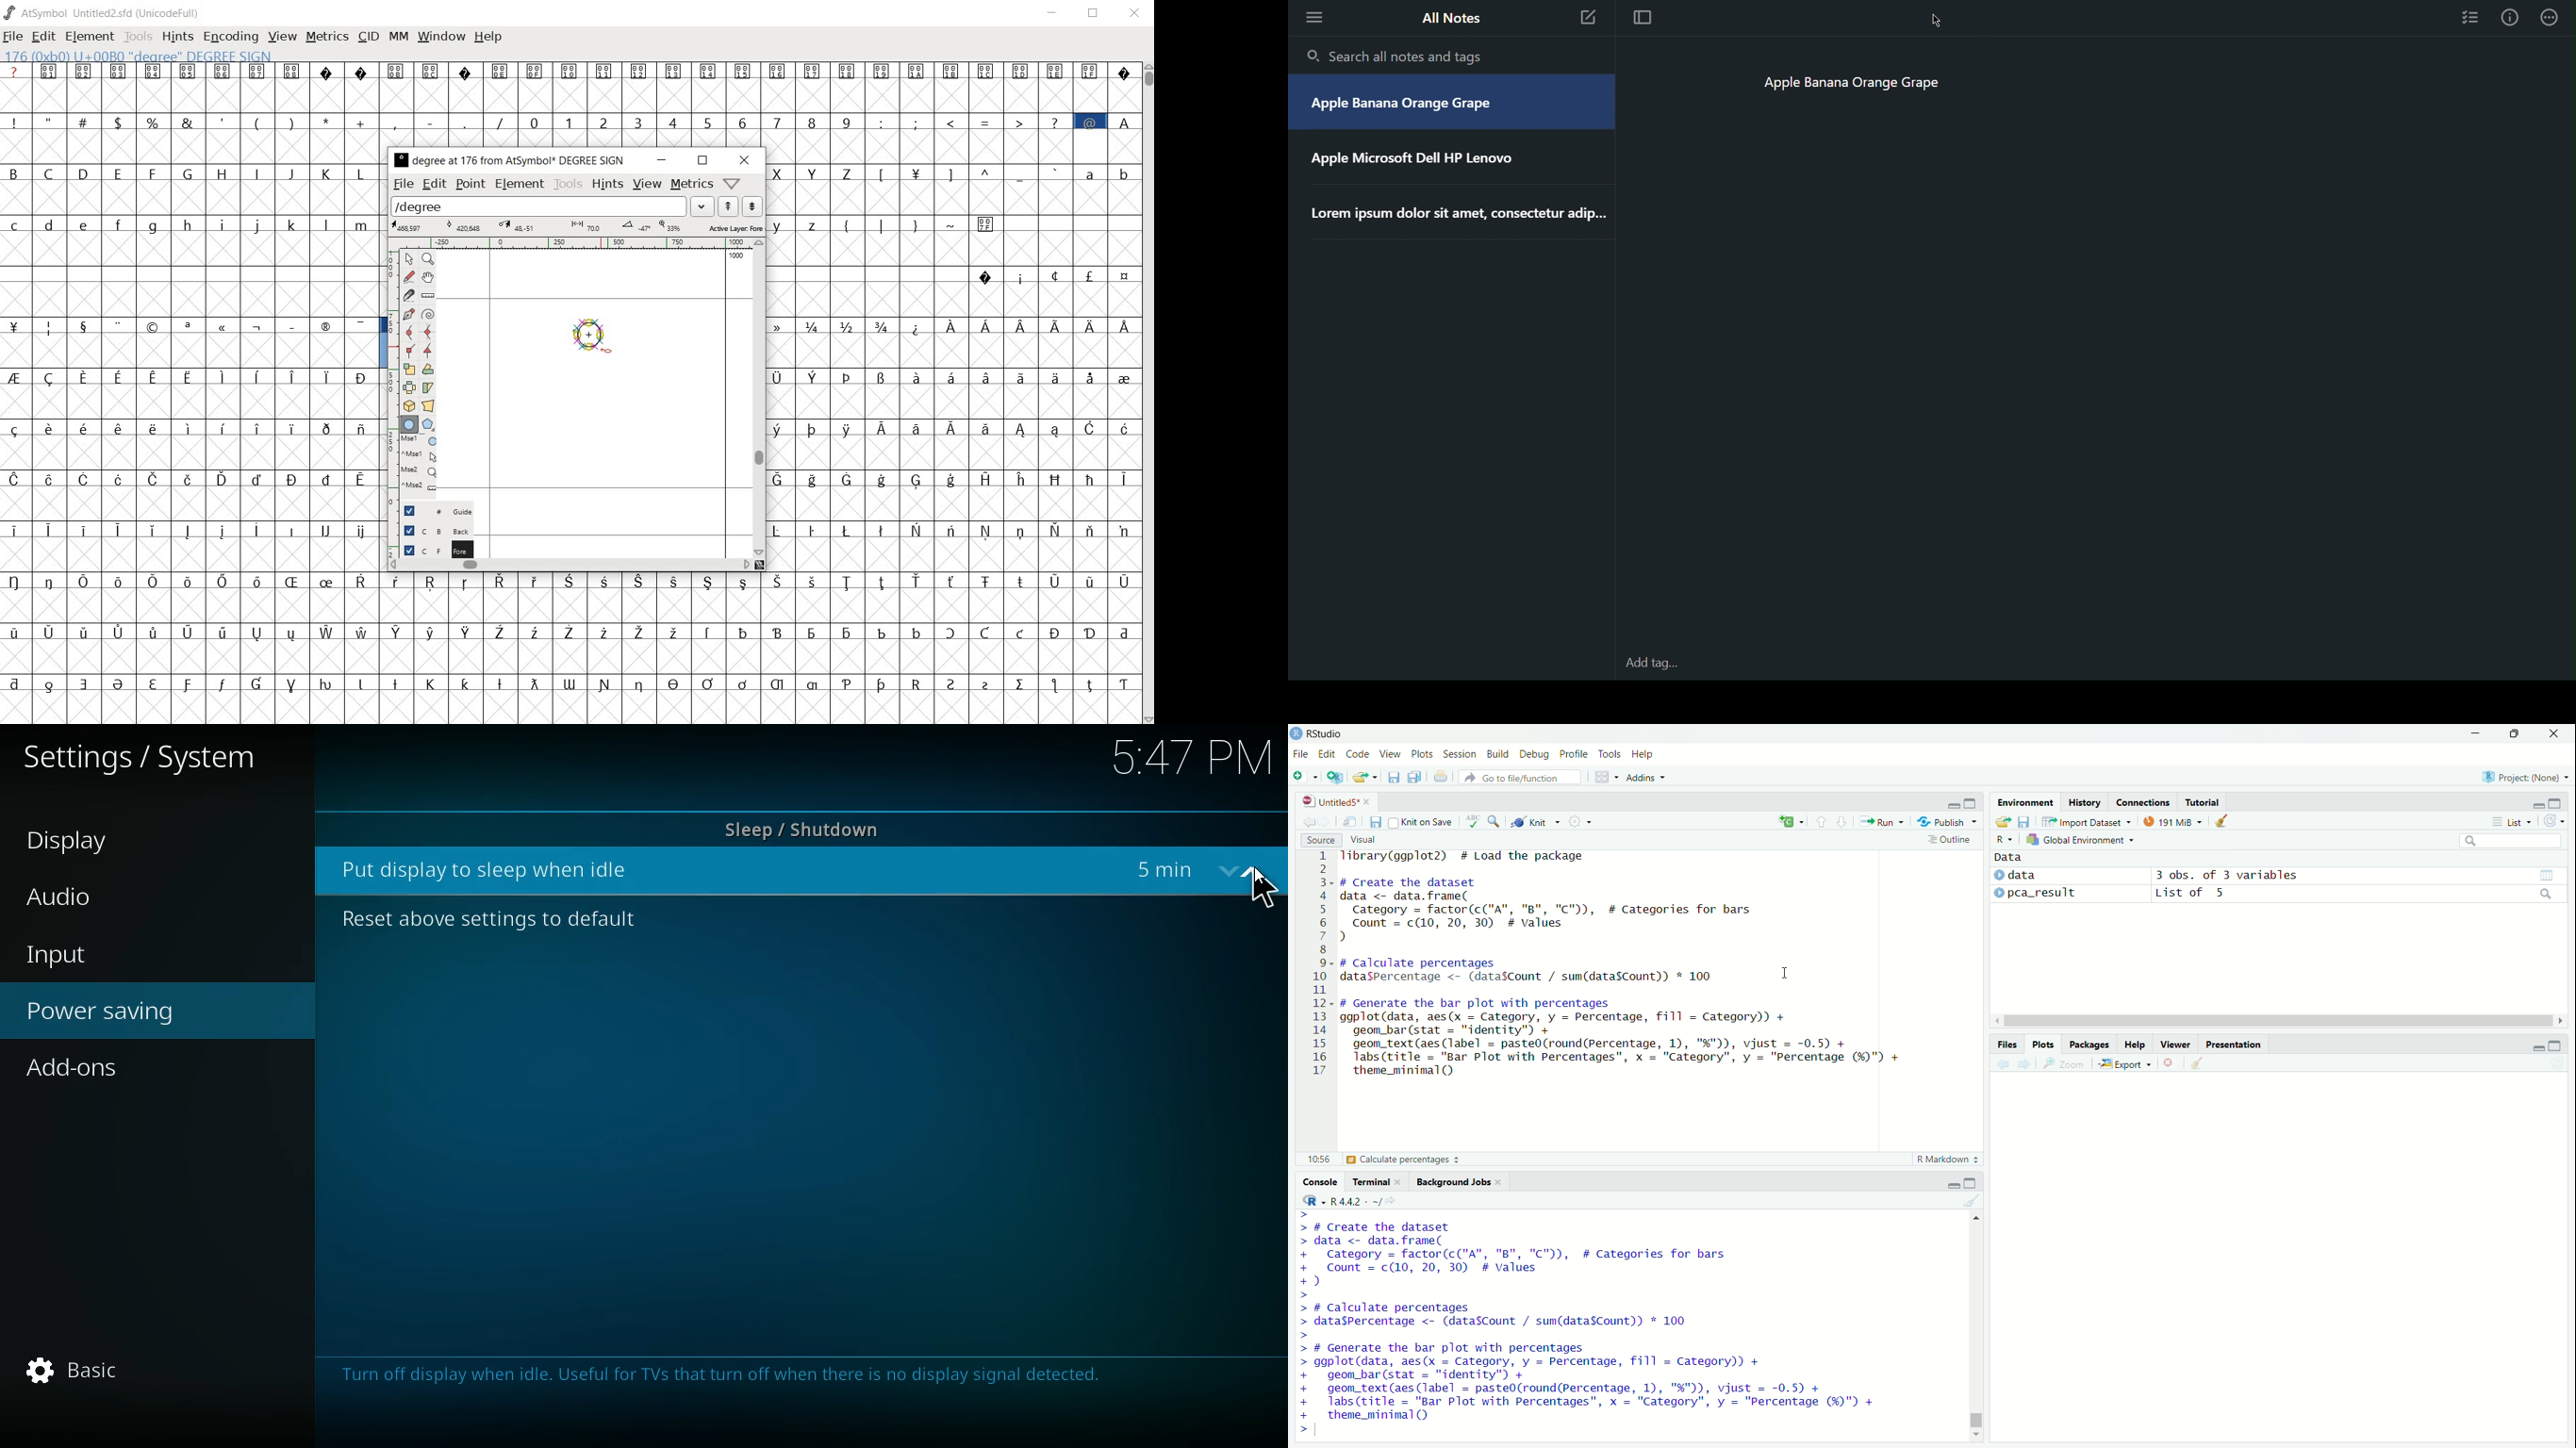  Describe the element at coordinates (1533, 821) in the screenshot. I see `knit` at that location.